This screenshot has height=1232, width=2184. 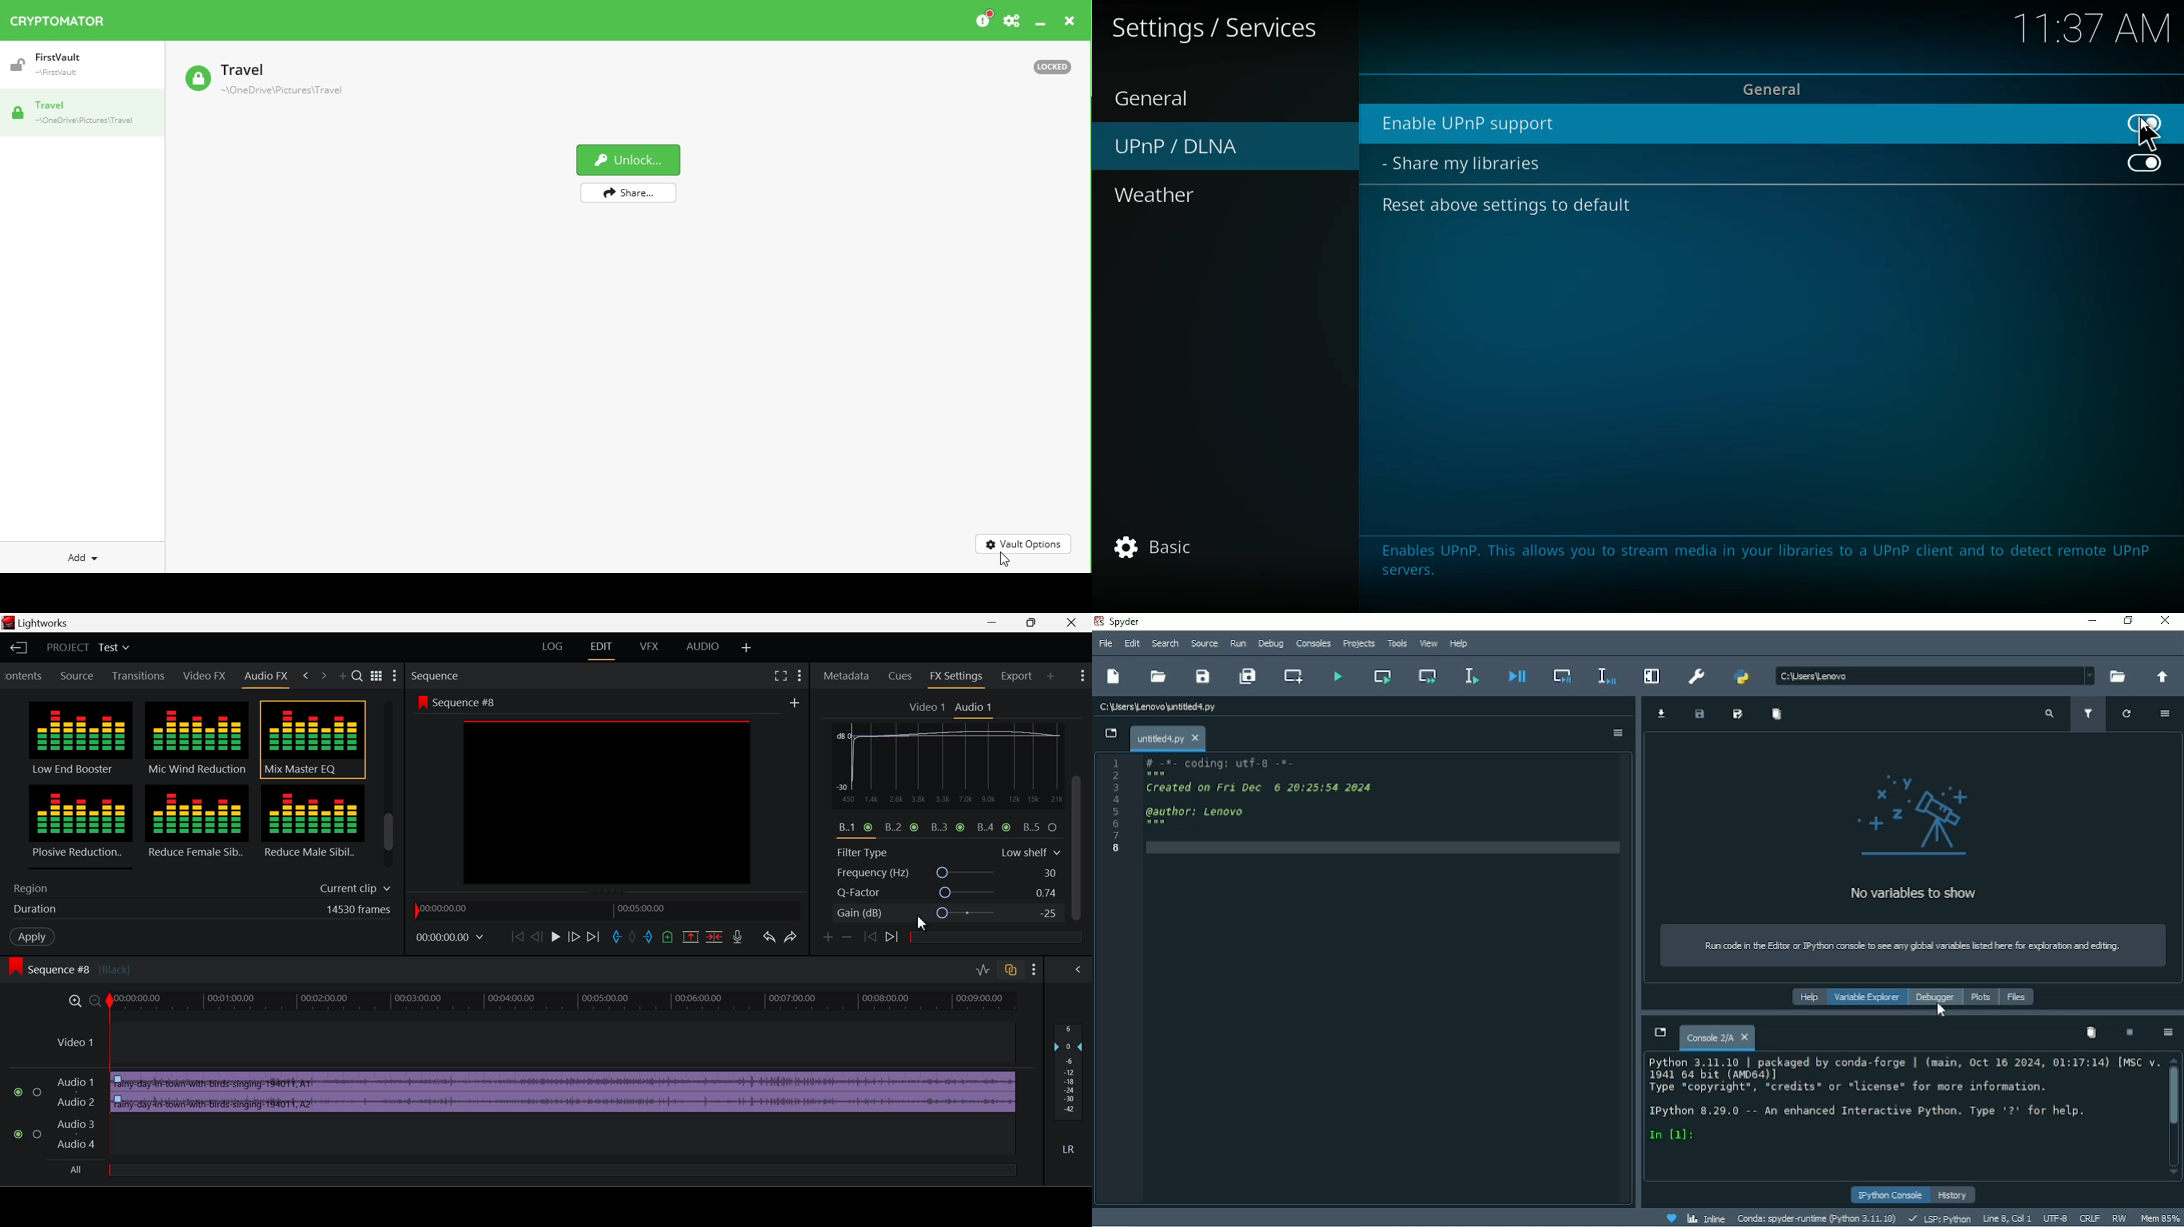 What do you see at coordinates (1954, 1195) in the screenshot?
I see `History` at bounding box center [1954, 1195].